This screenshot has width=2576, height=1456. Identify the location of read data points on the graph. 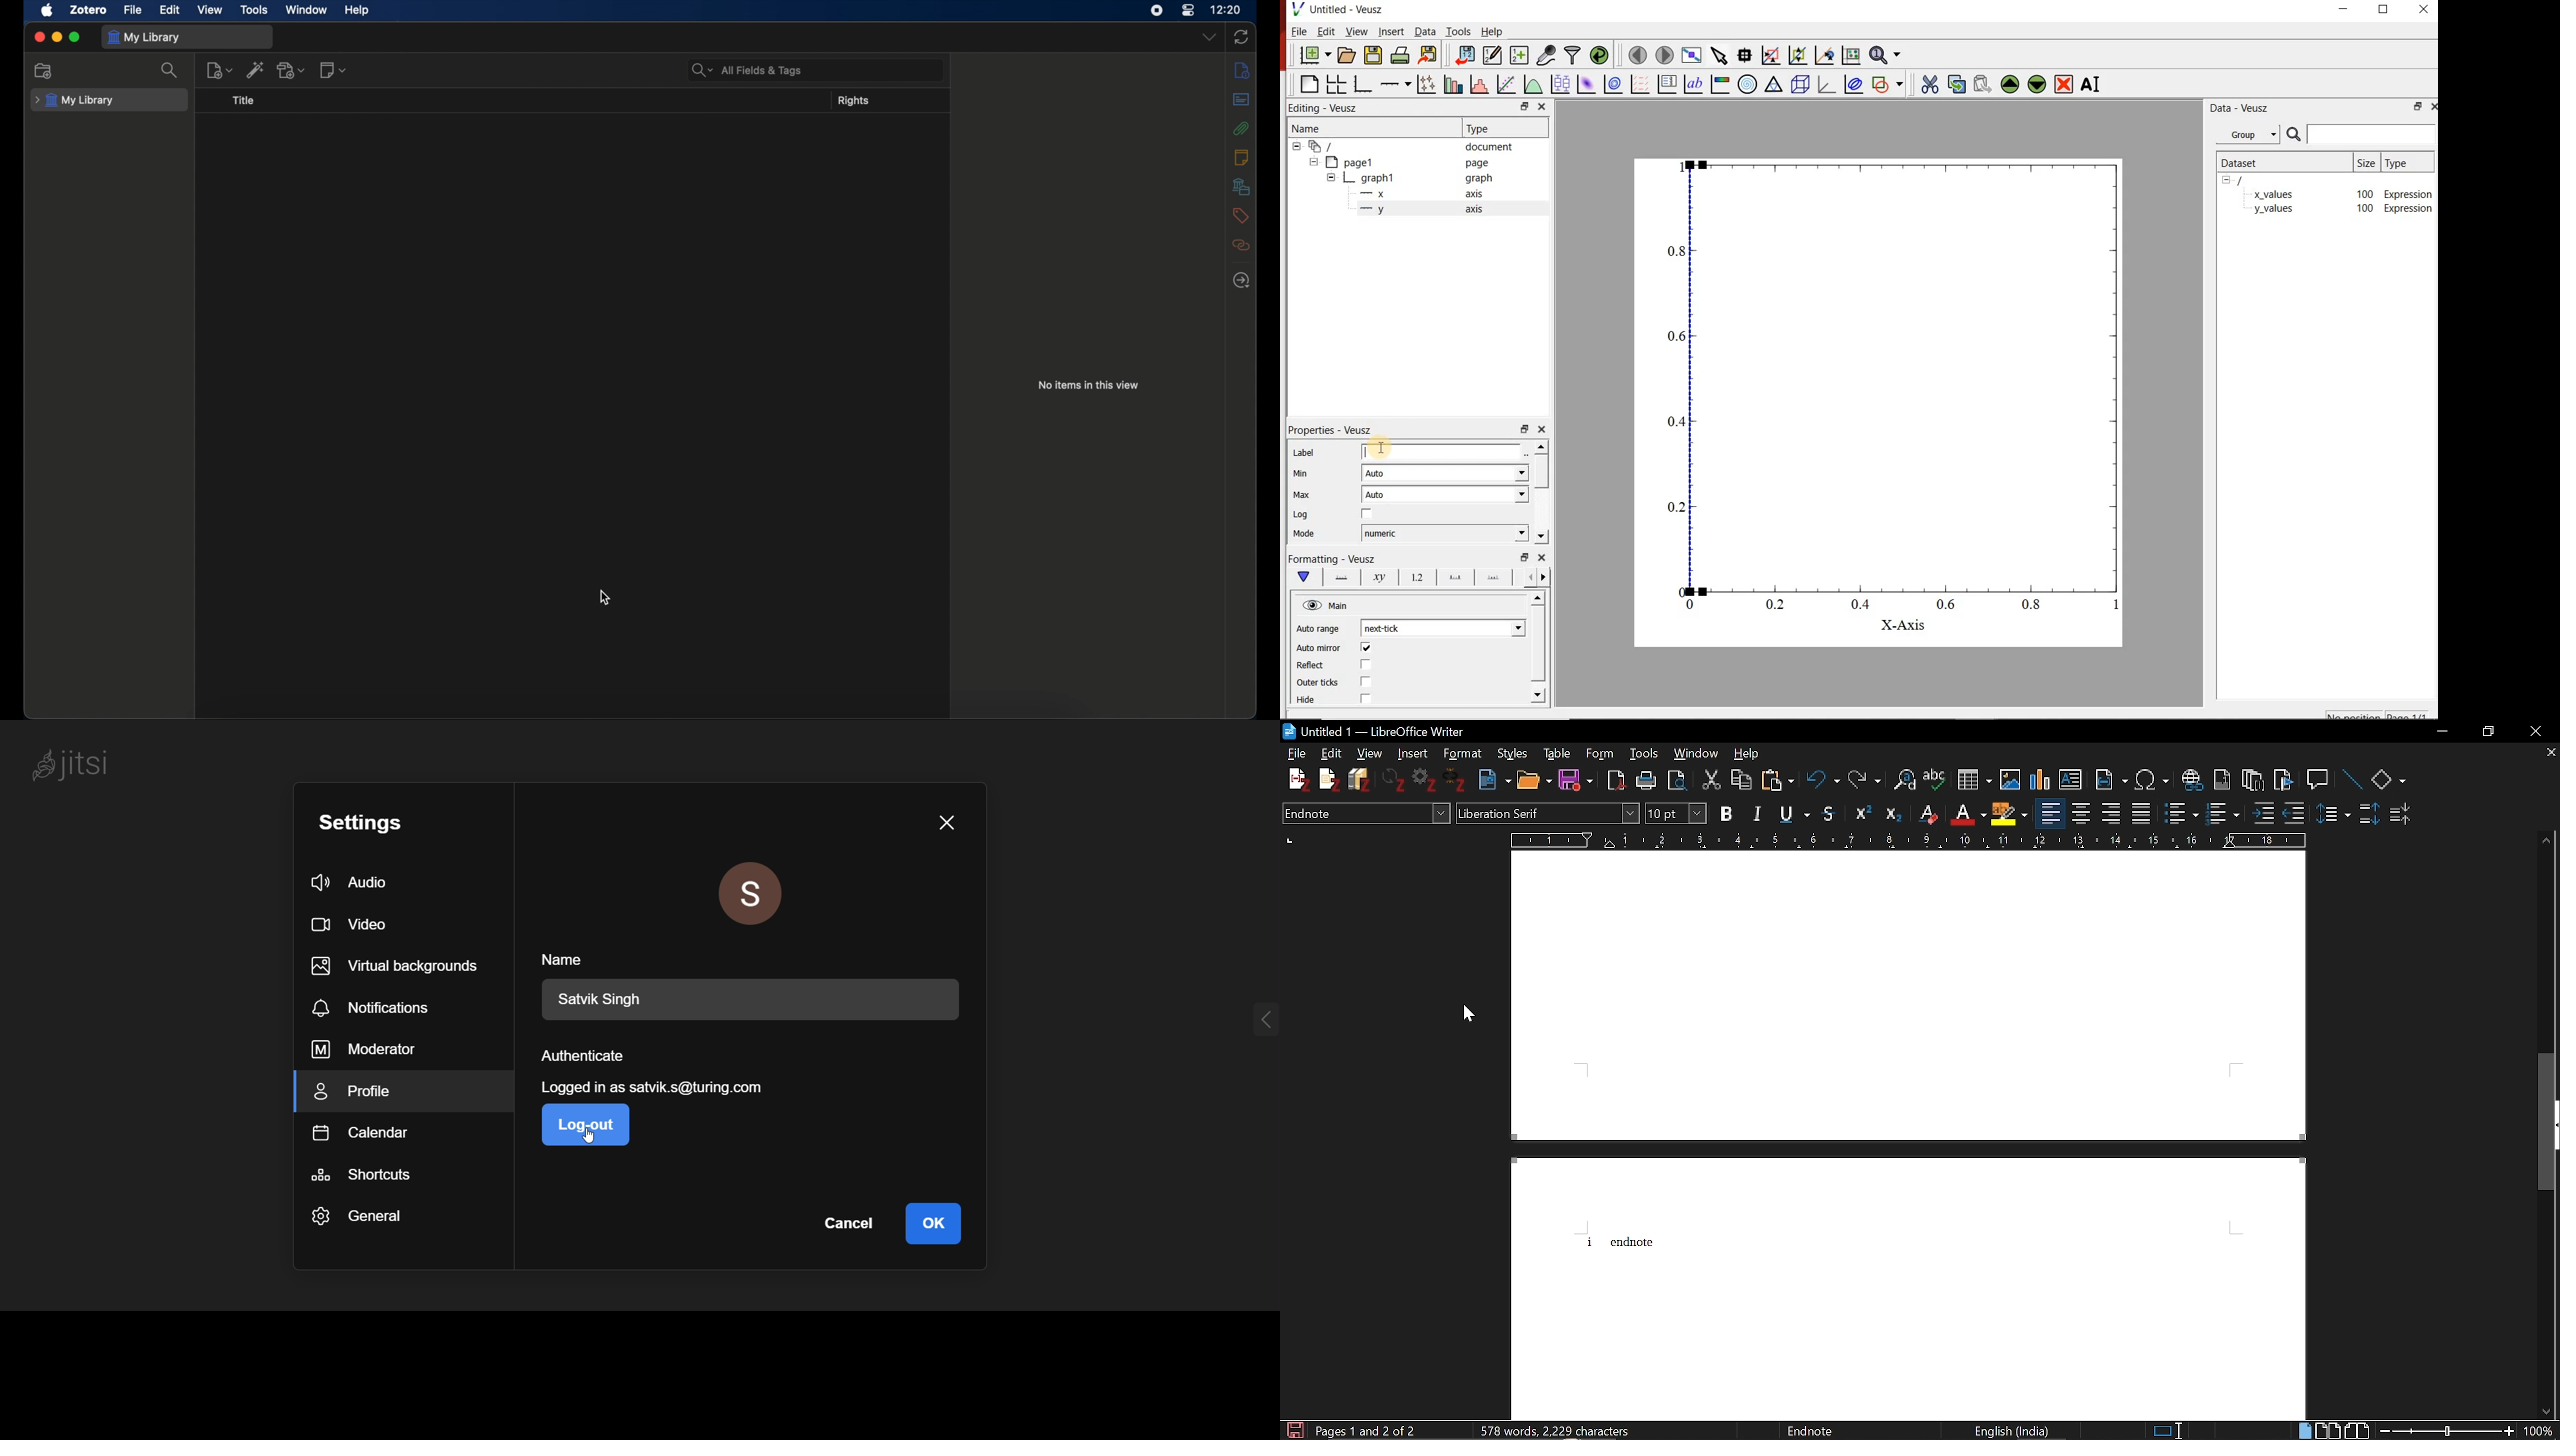
(1746, 54).